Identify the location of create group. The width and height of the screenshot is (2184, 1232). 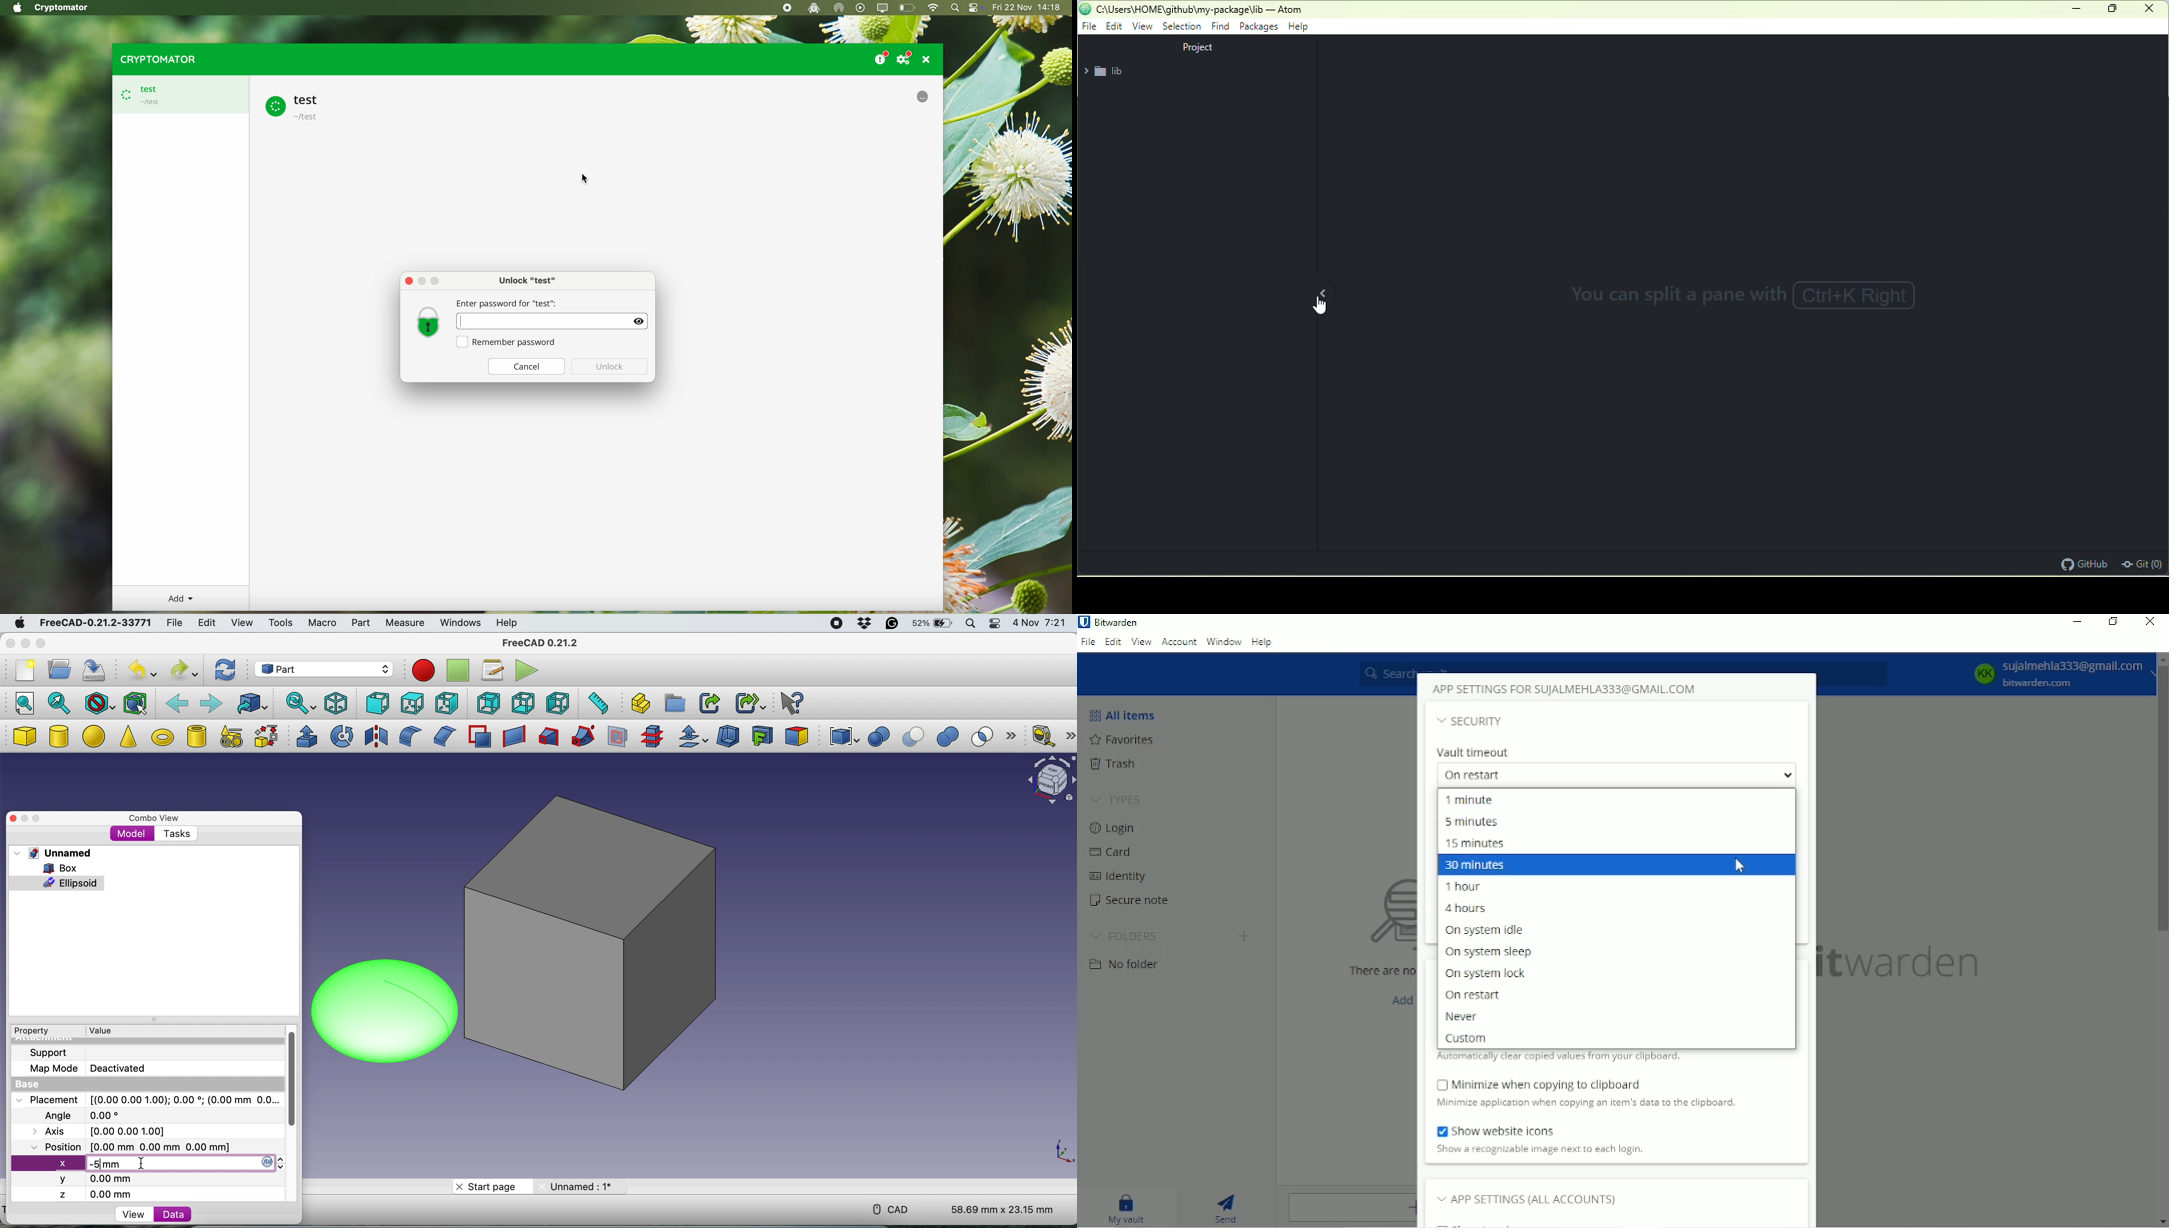
(676, 702).